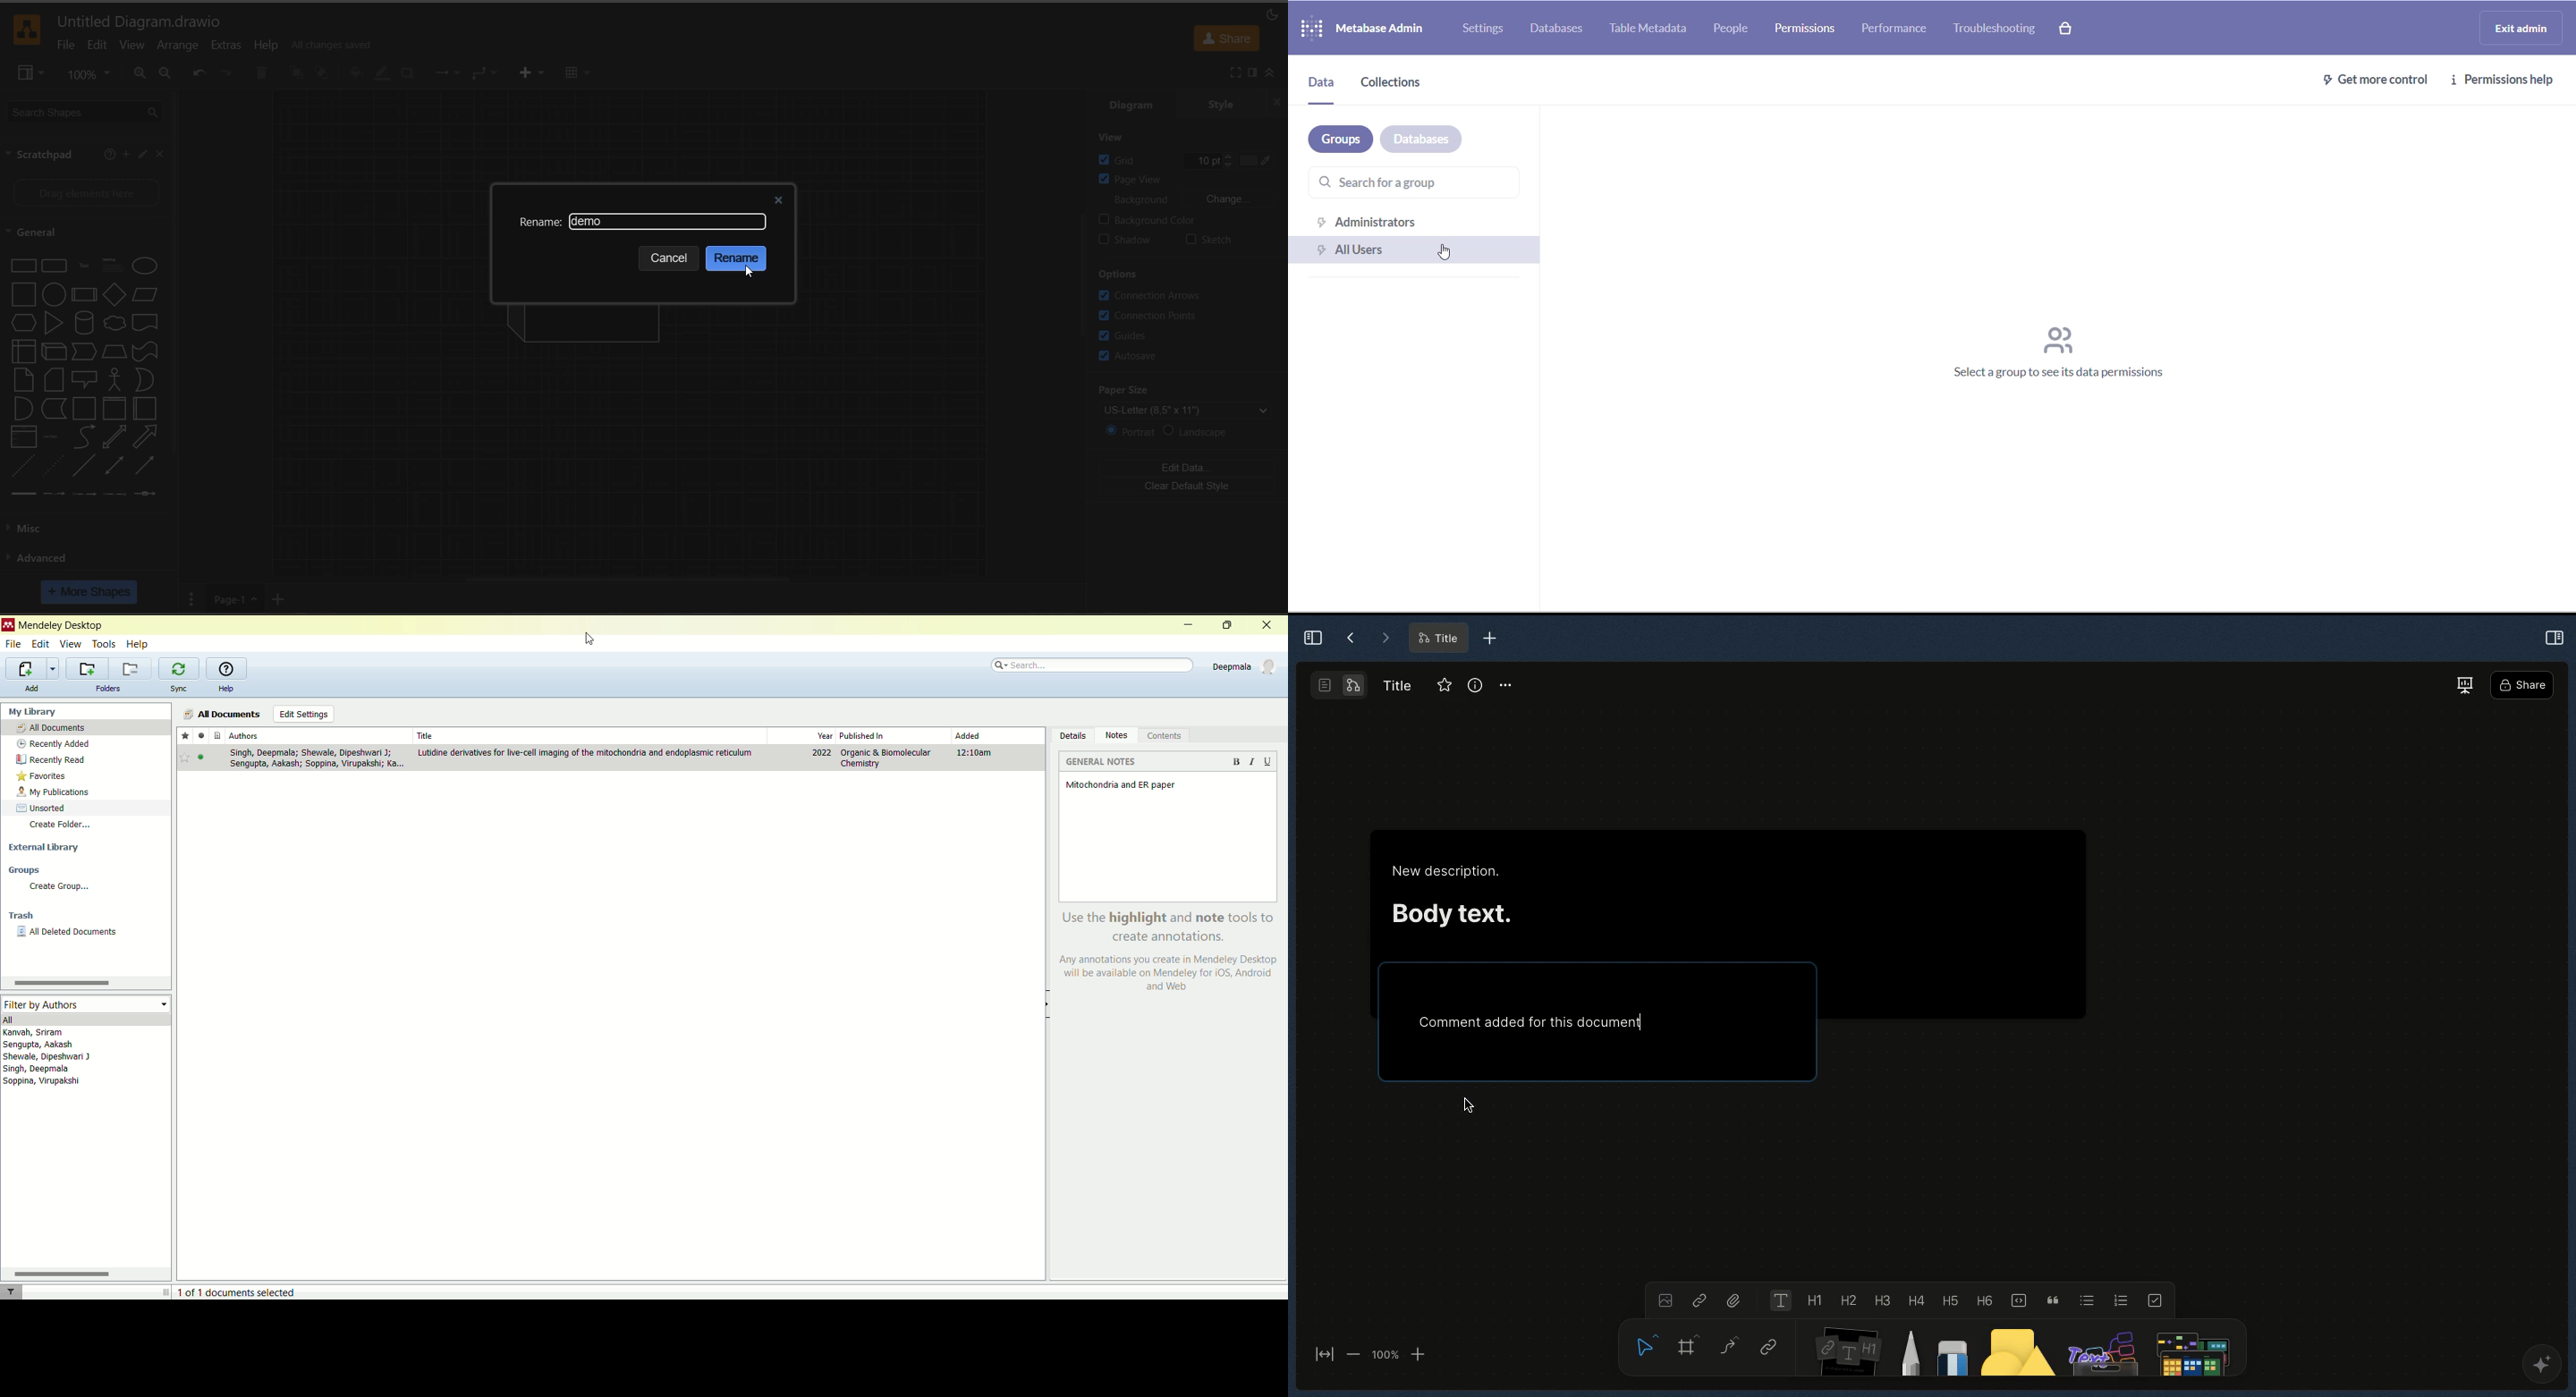 The width and height of the screenshot is (2576, 1400). I want to click on Sengupta, Aakash, so click(69, 1045).